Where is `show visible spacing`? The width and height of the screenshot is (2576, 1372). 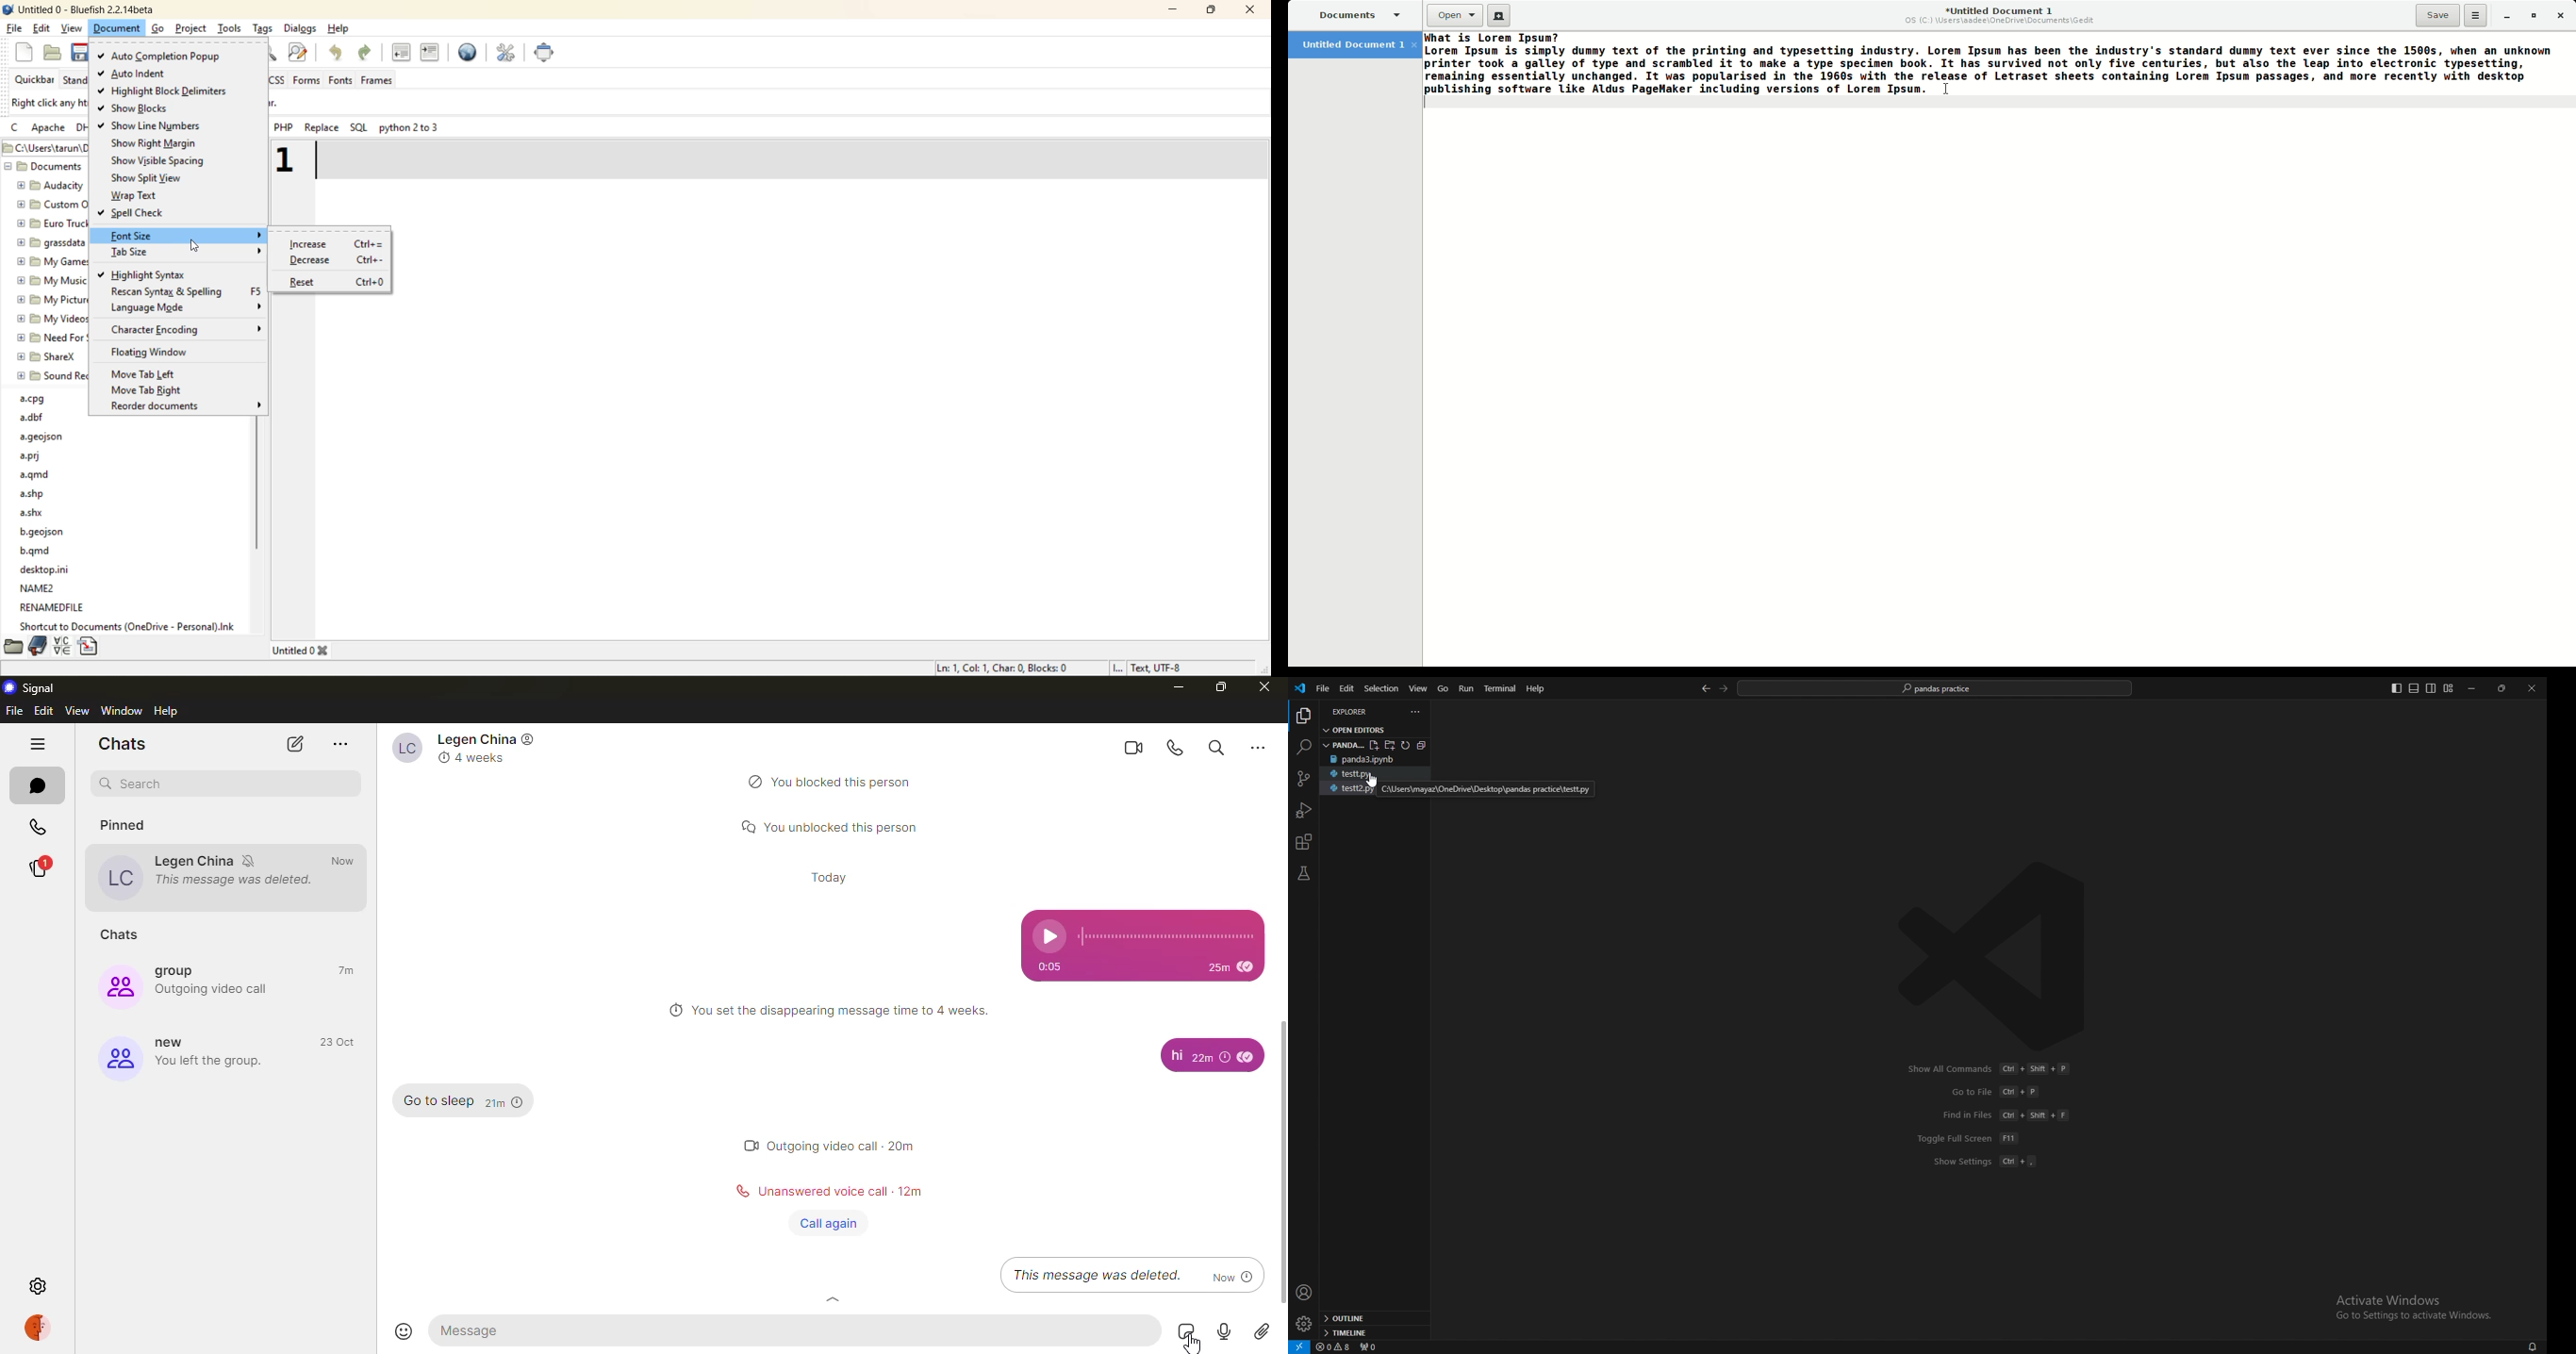 show visible spacing is located at coordinates (166, 160).